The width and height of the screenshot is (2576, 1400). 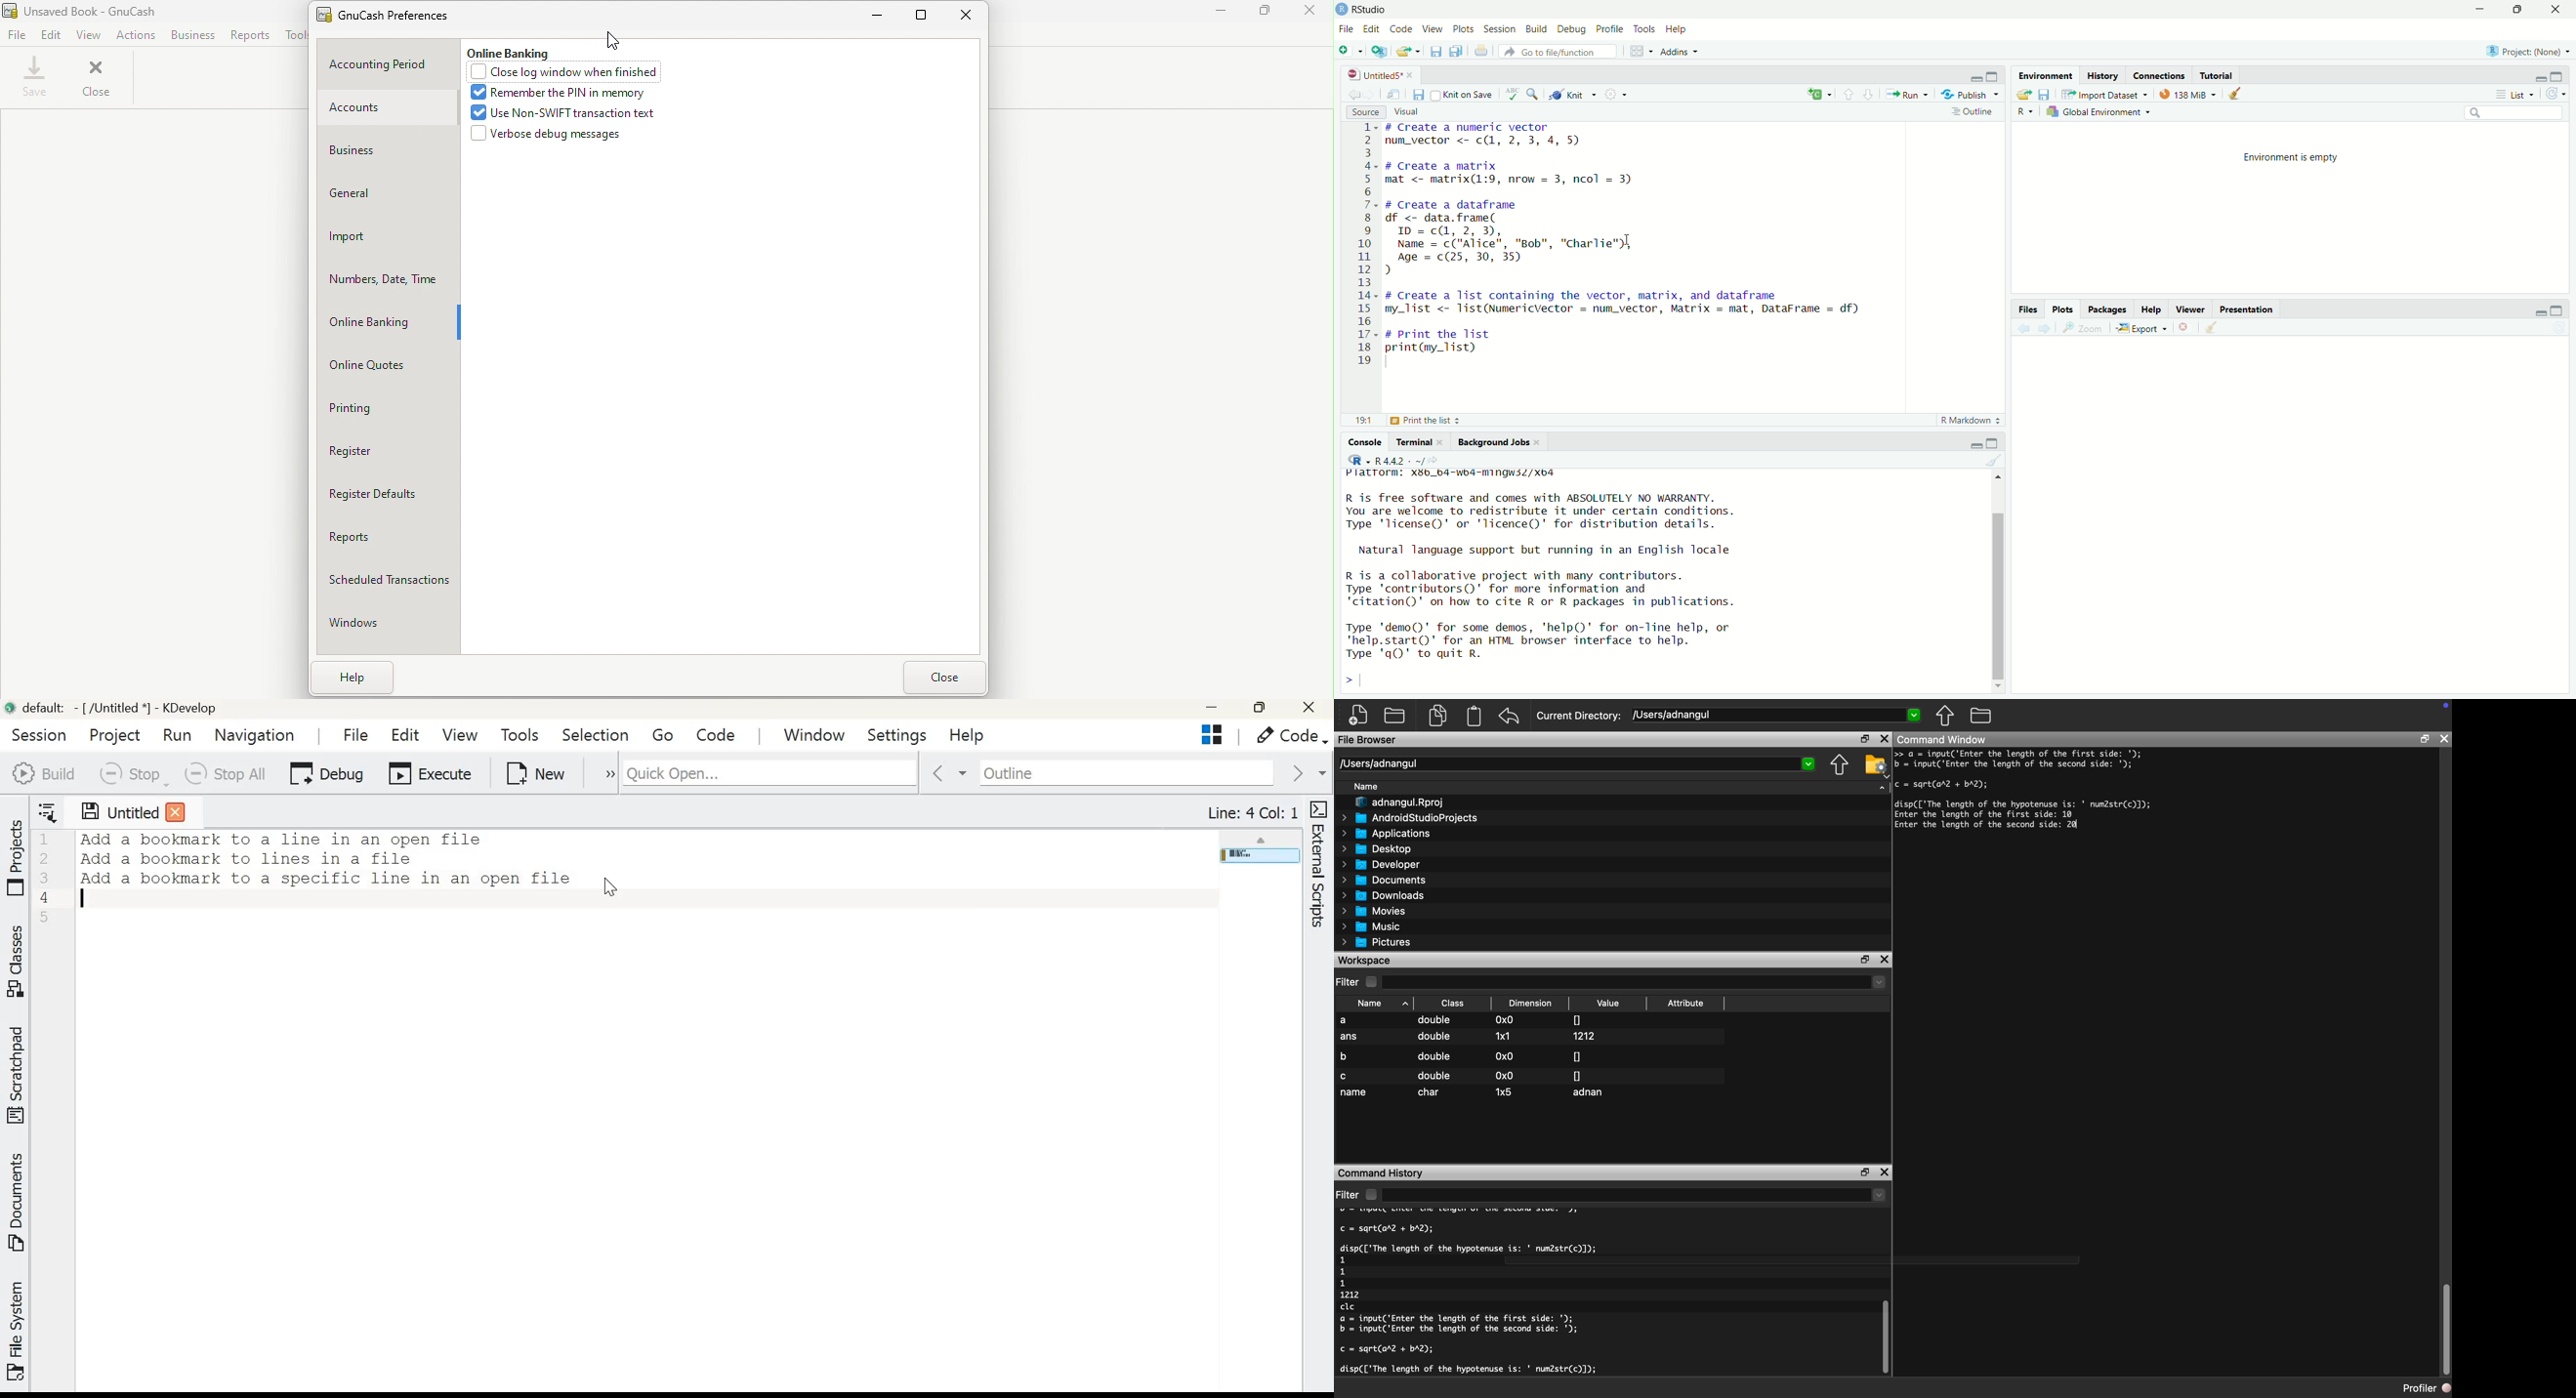 I want to click on close, so click(x=2446, y=739).